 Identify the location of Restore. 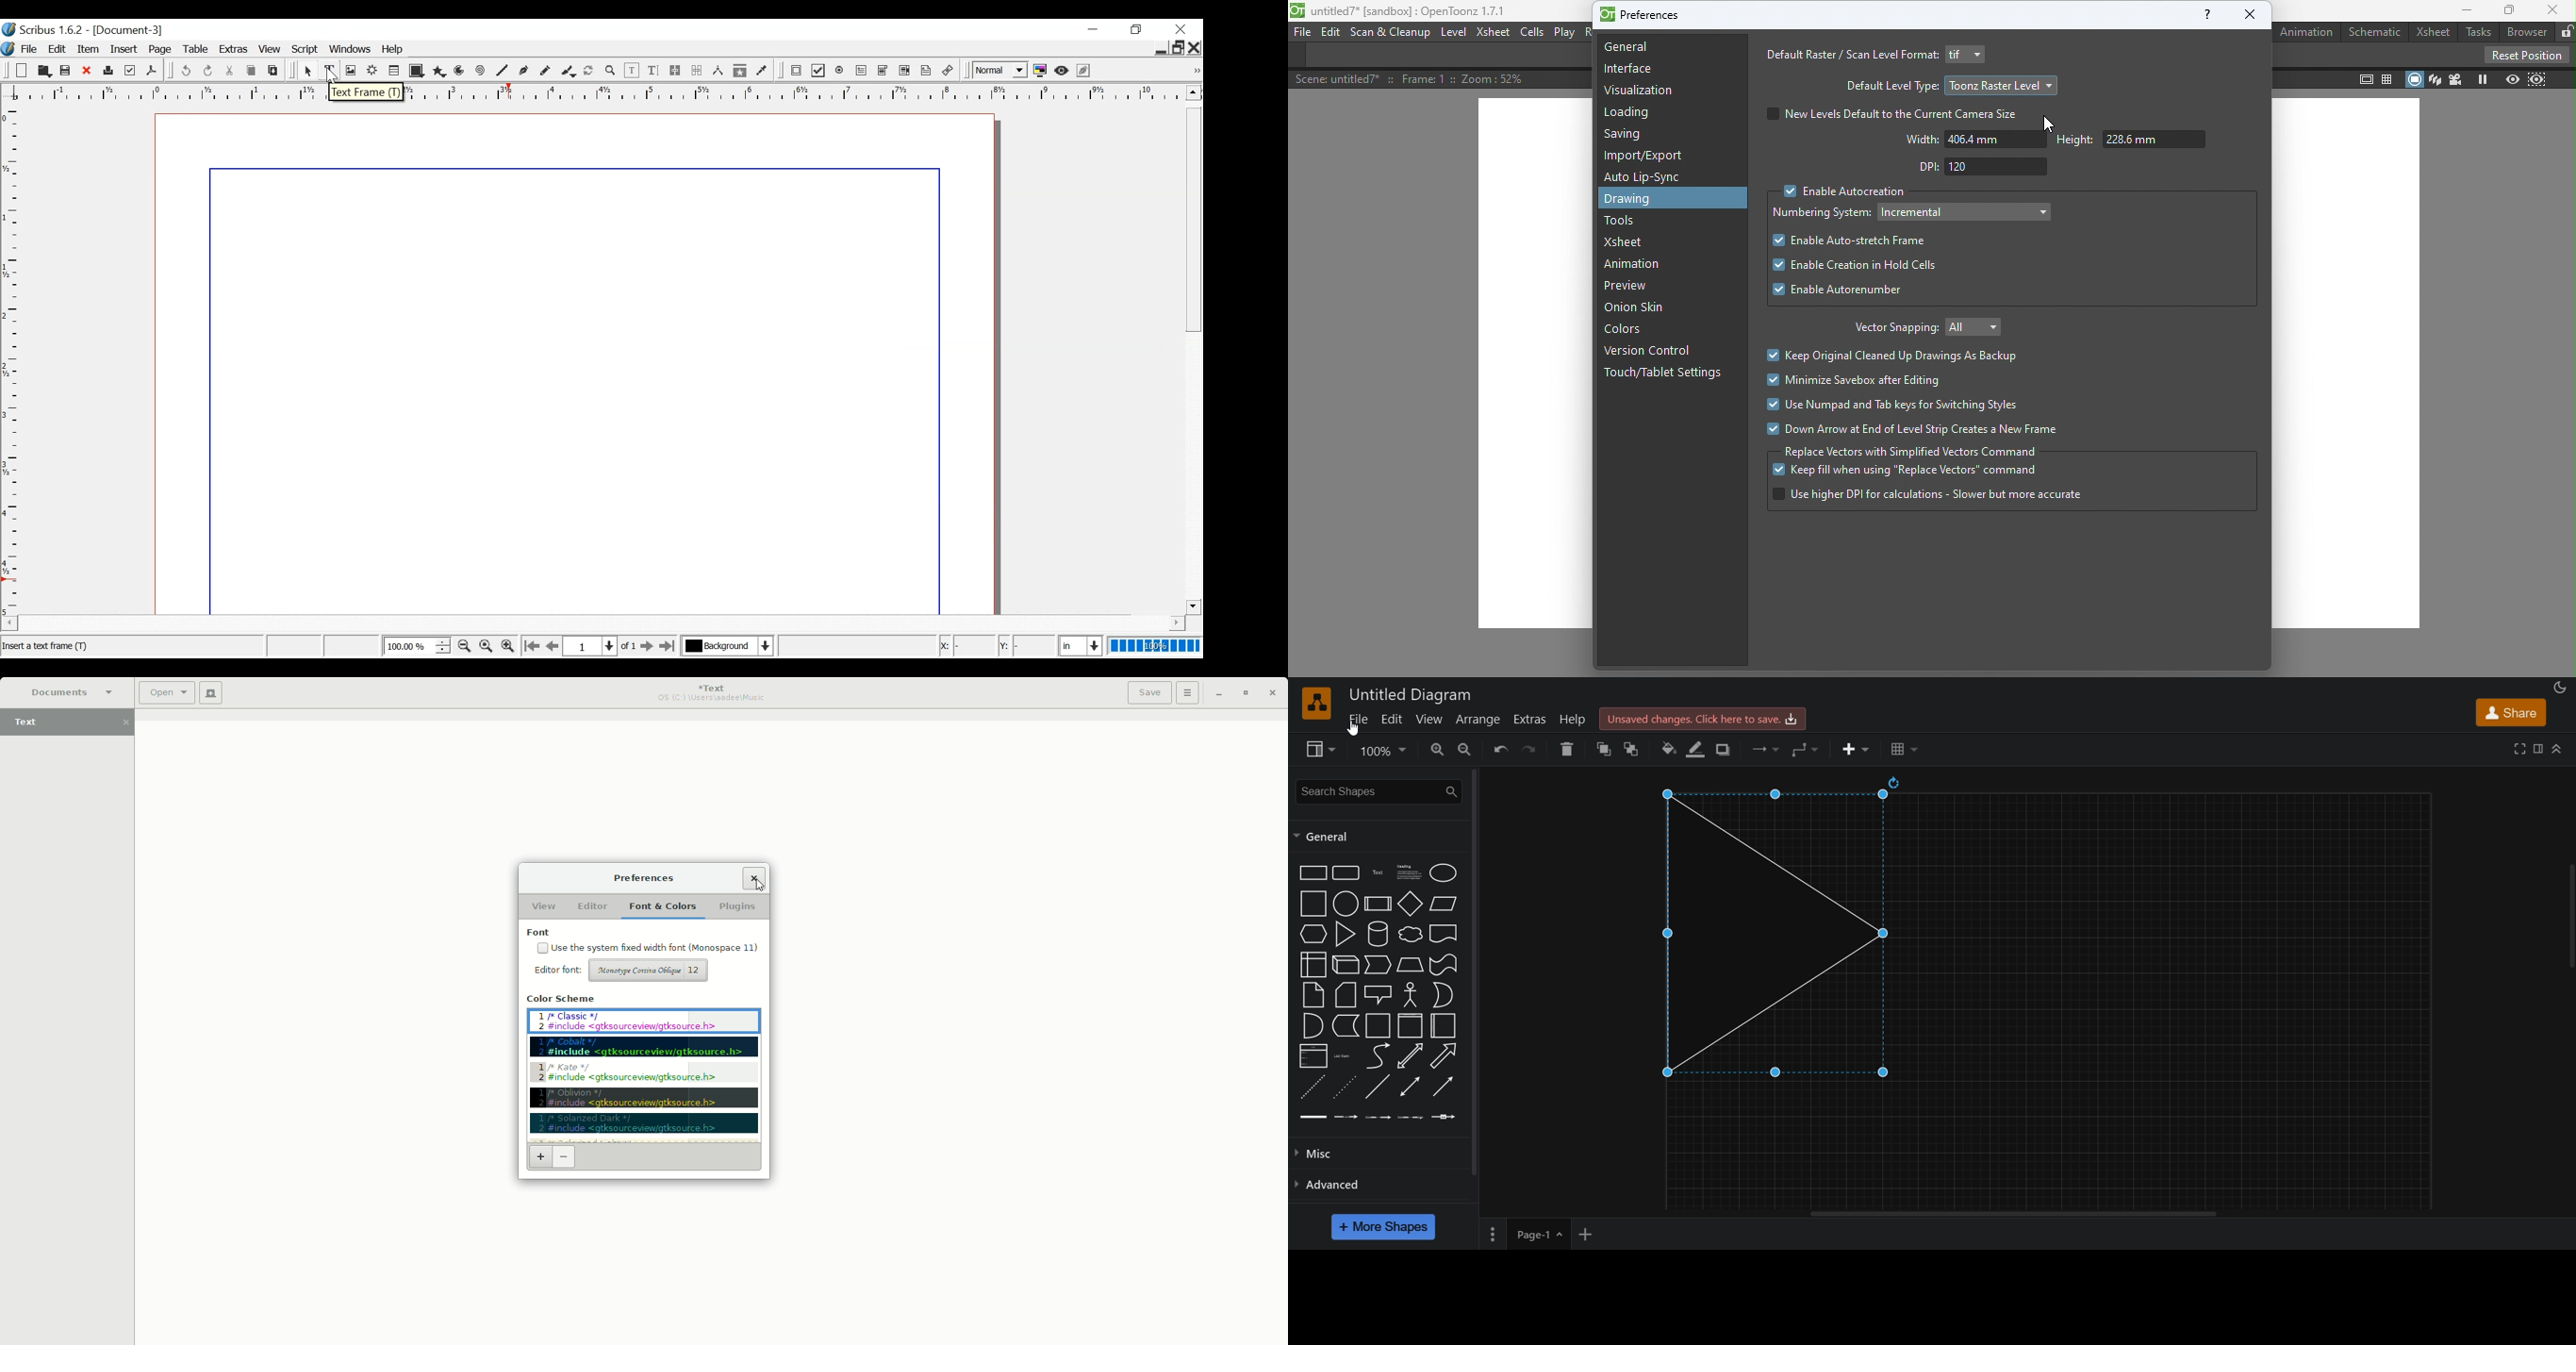
(1178, 46).